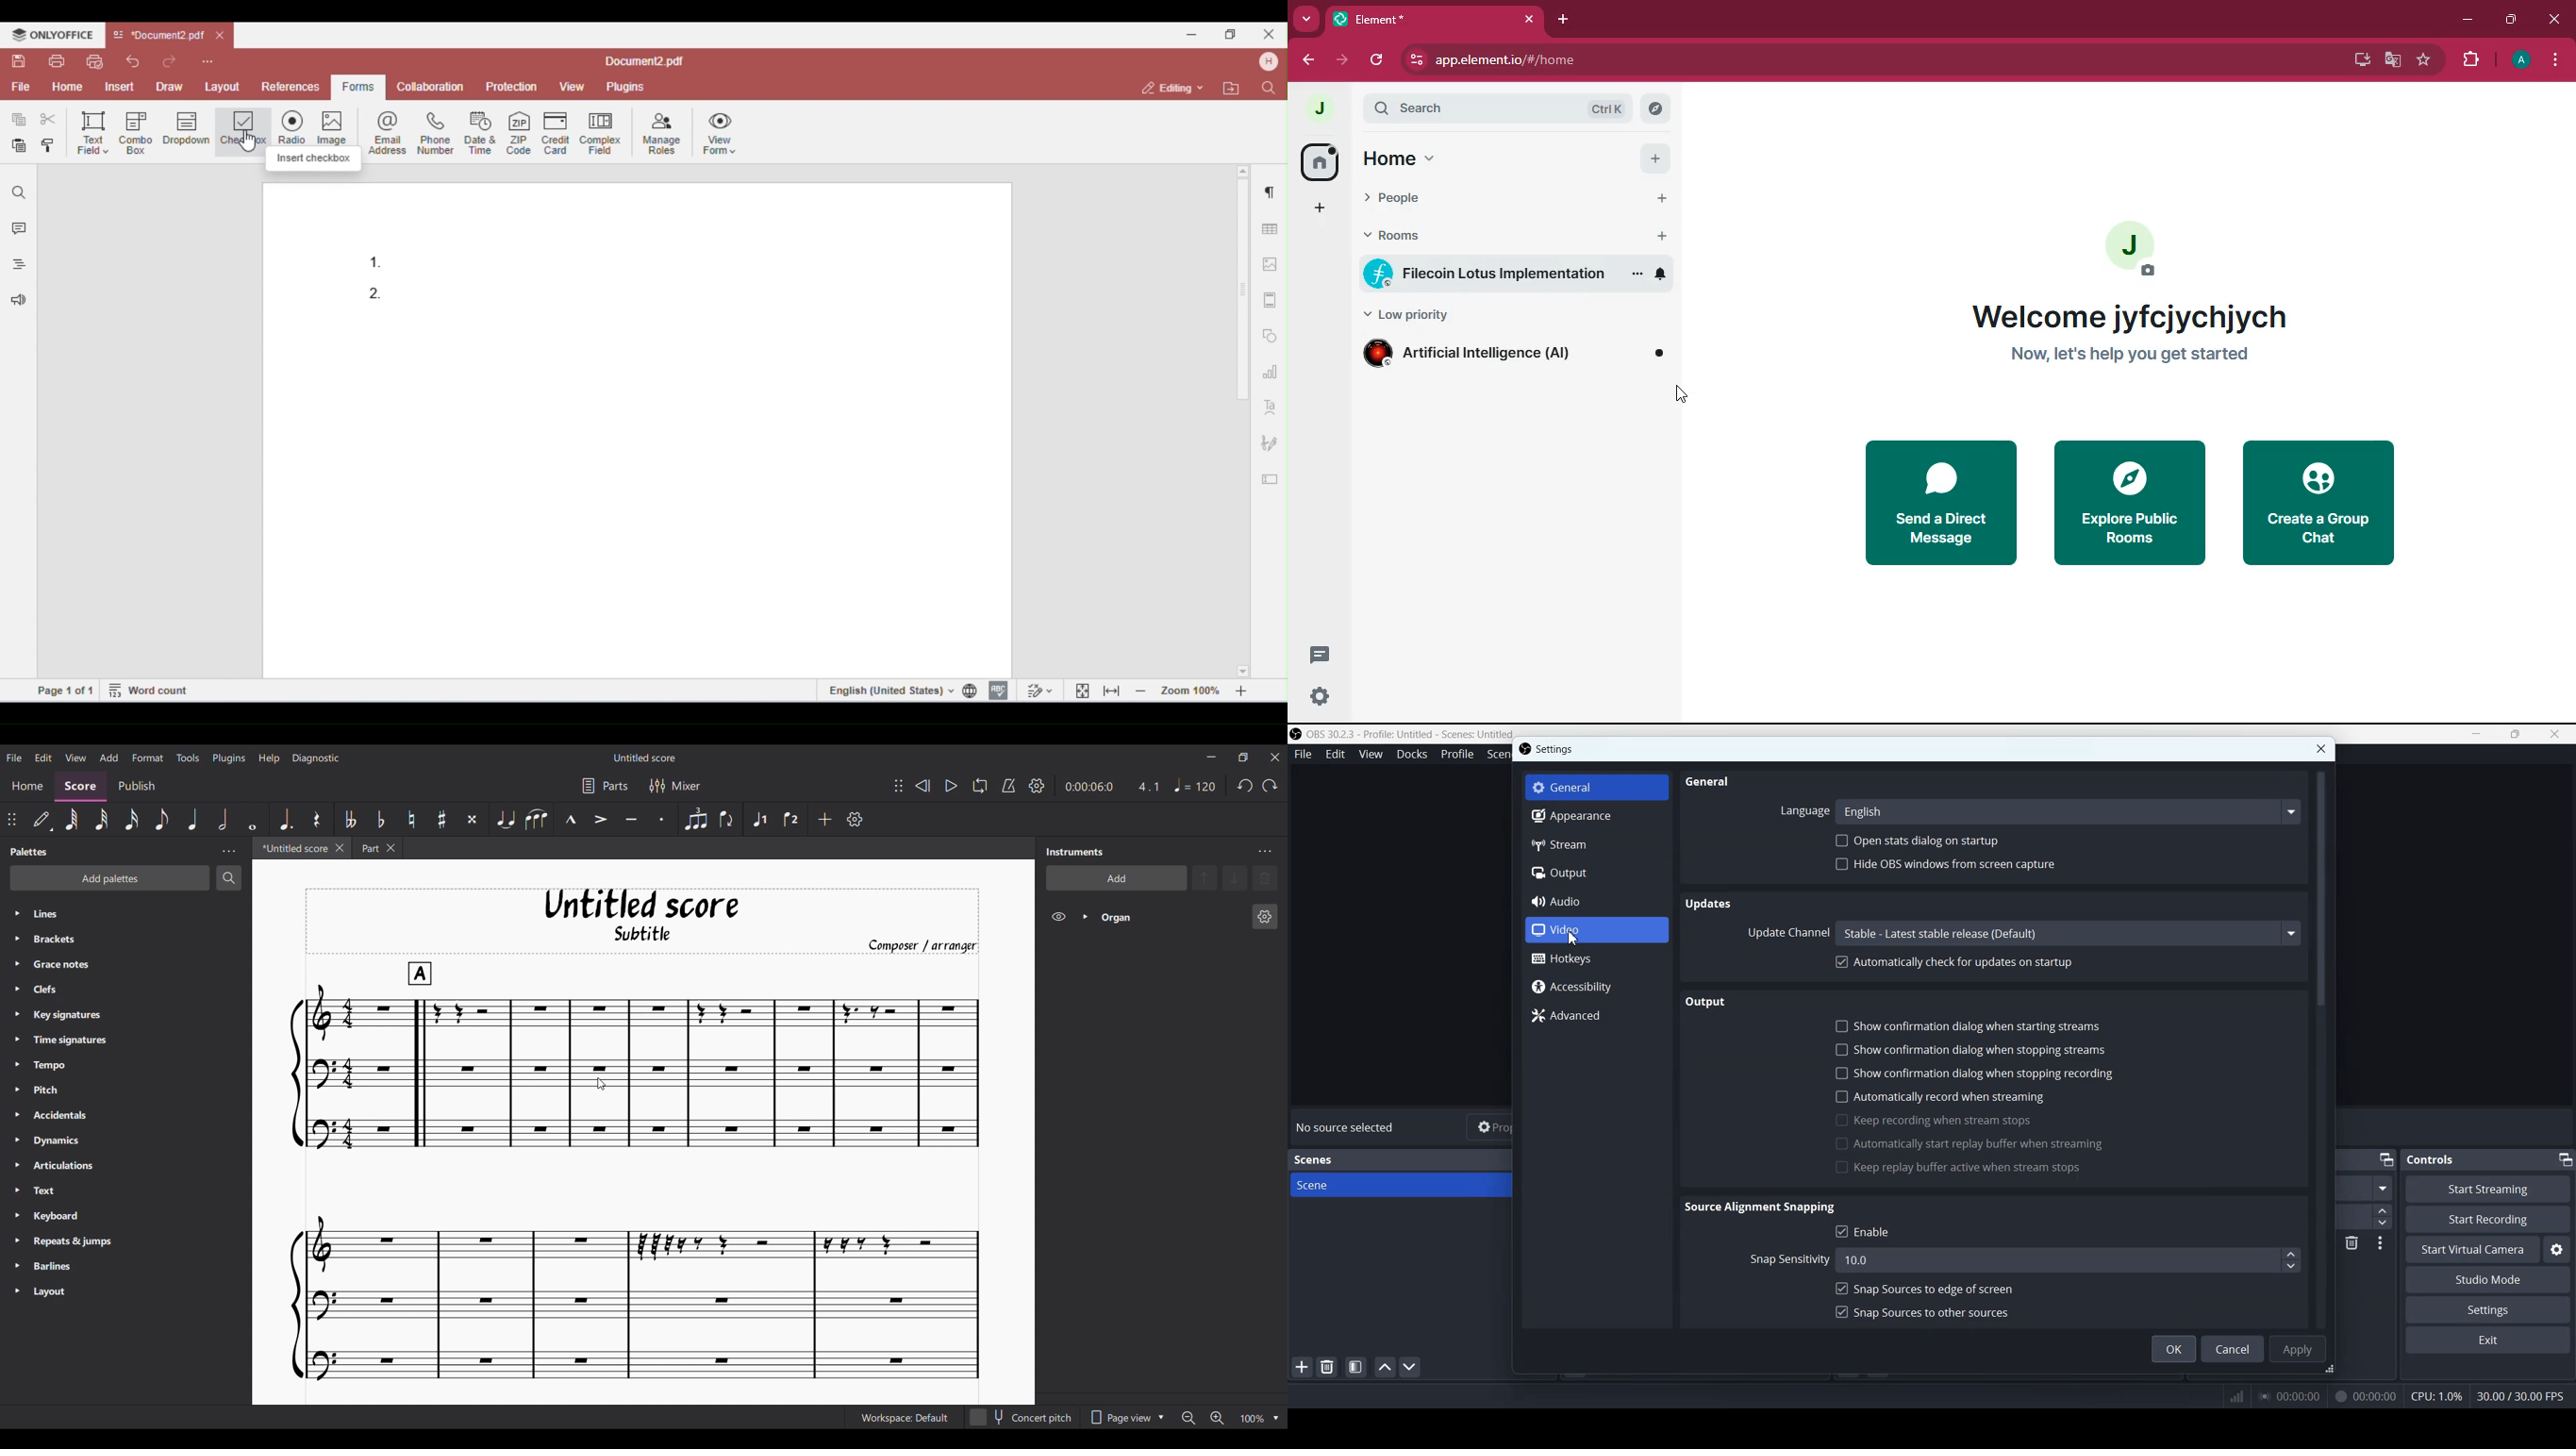  Describe the element at coordinates (980, 786) in the screenshot. I see `Looping playback` at that location.